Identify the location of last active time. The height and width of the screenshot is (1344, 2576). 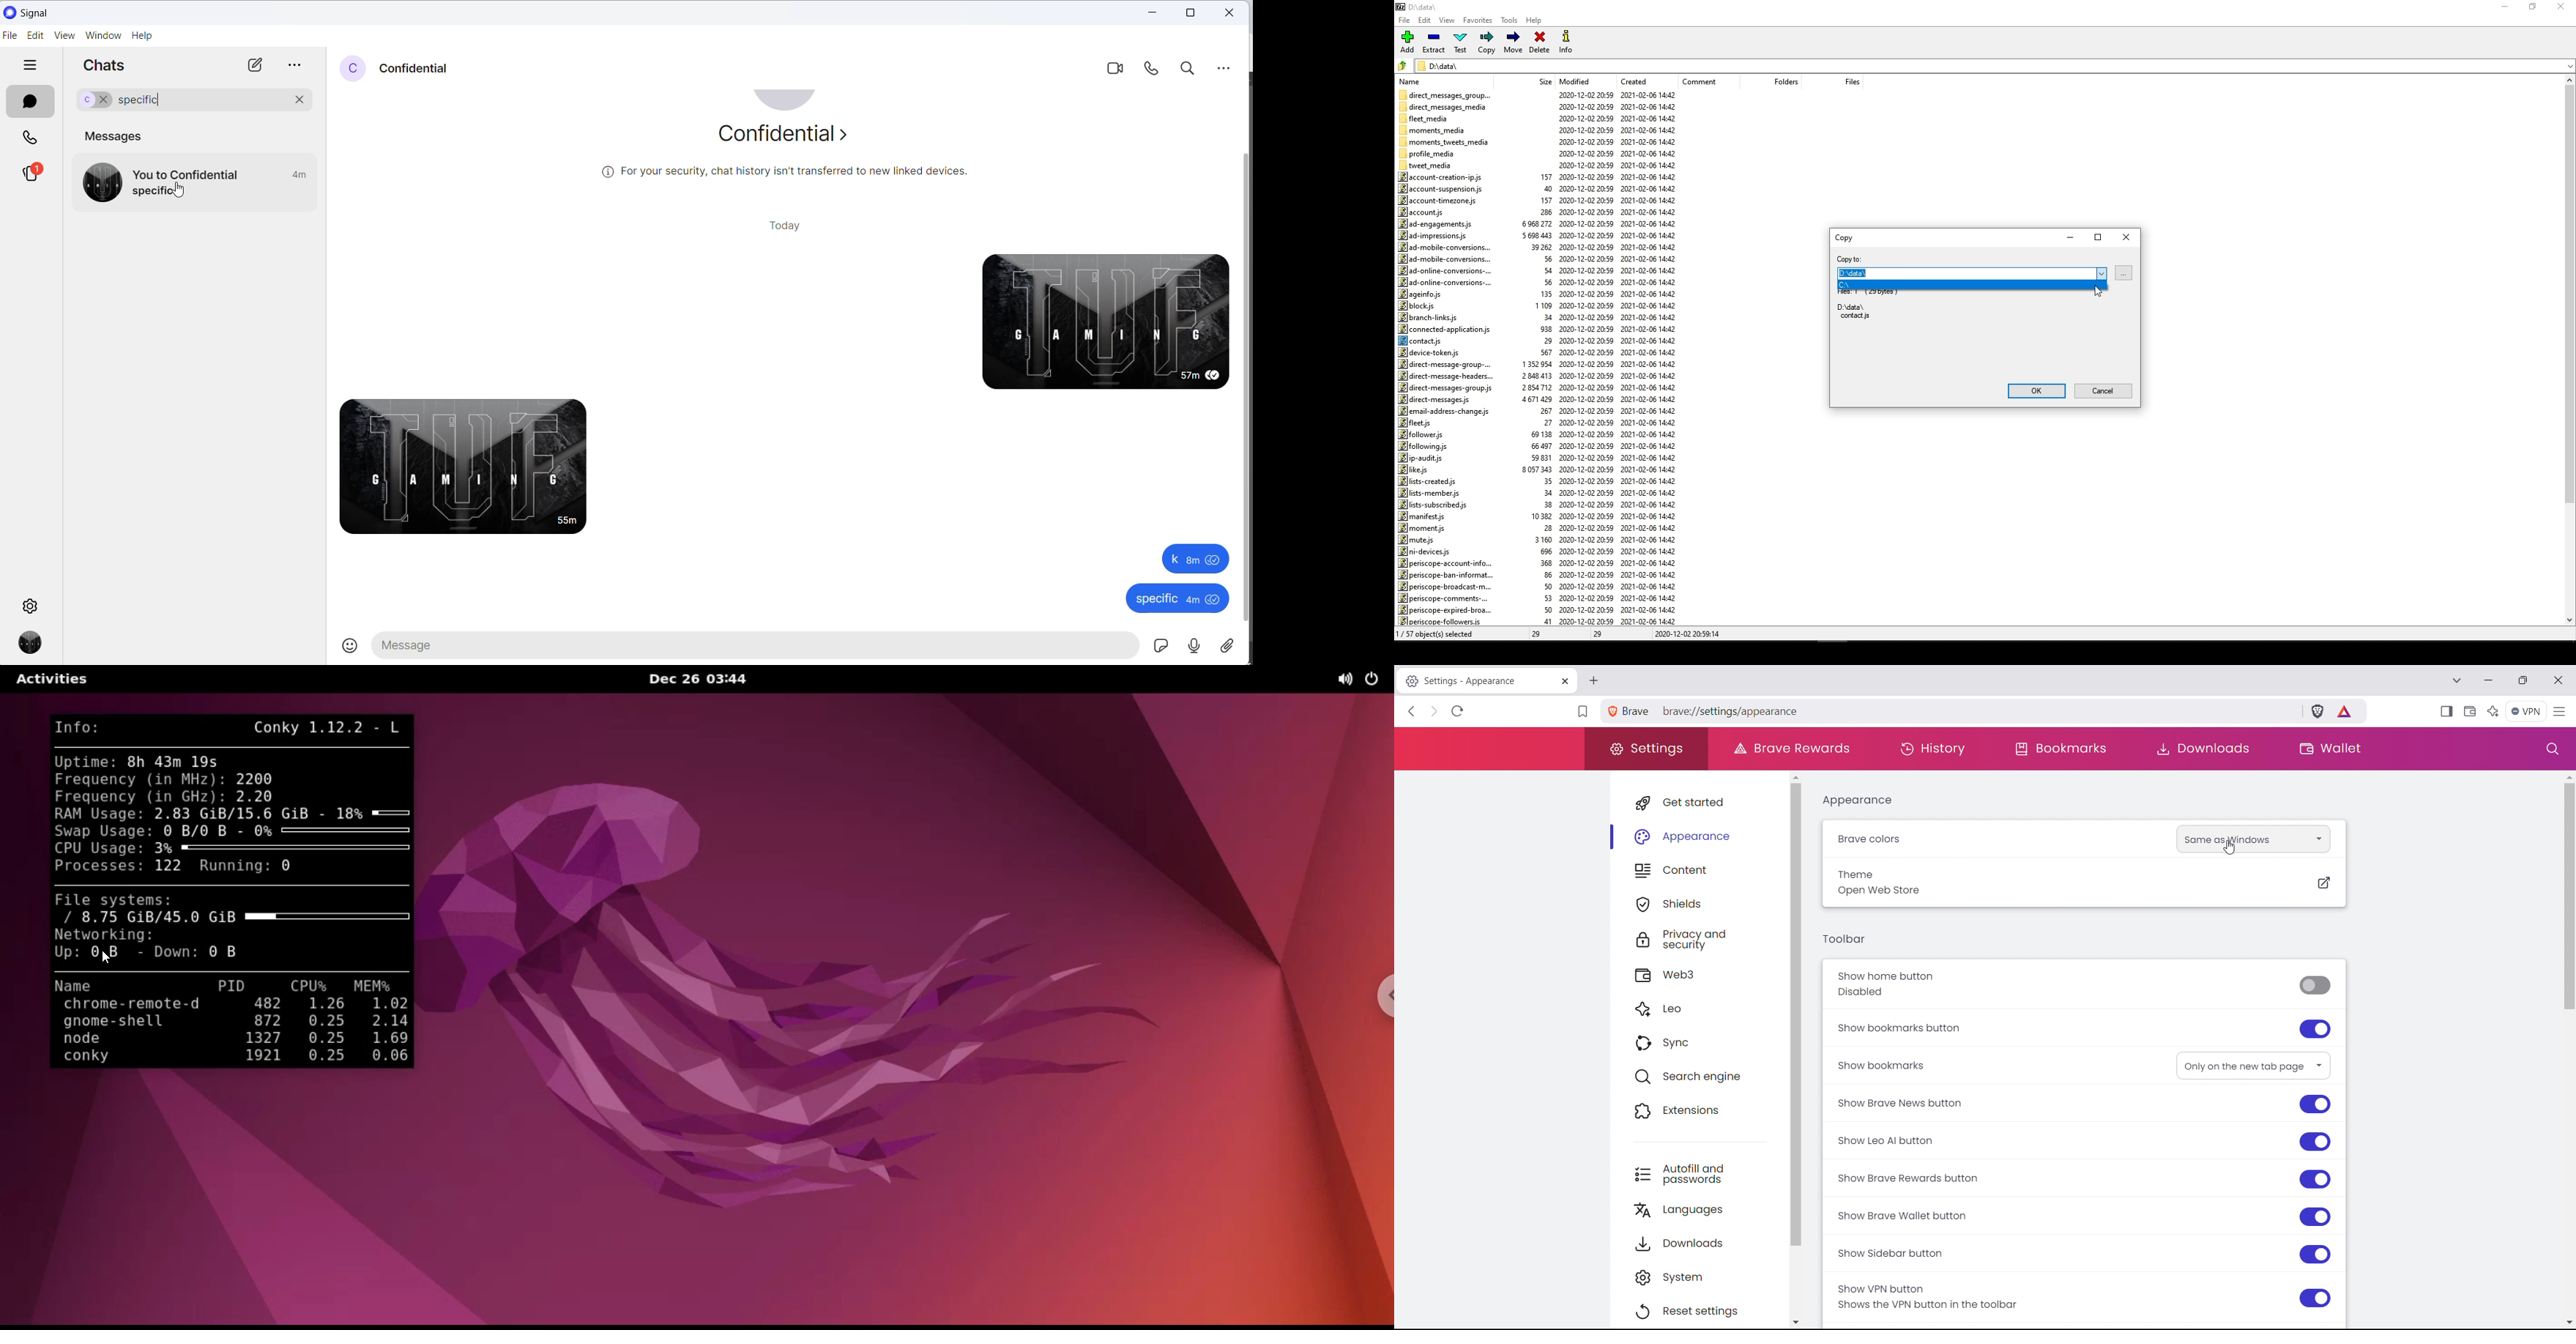
(300, 176).